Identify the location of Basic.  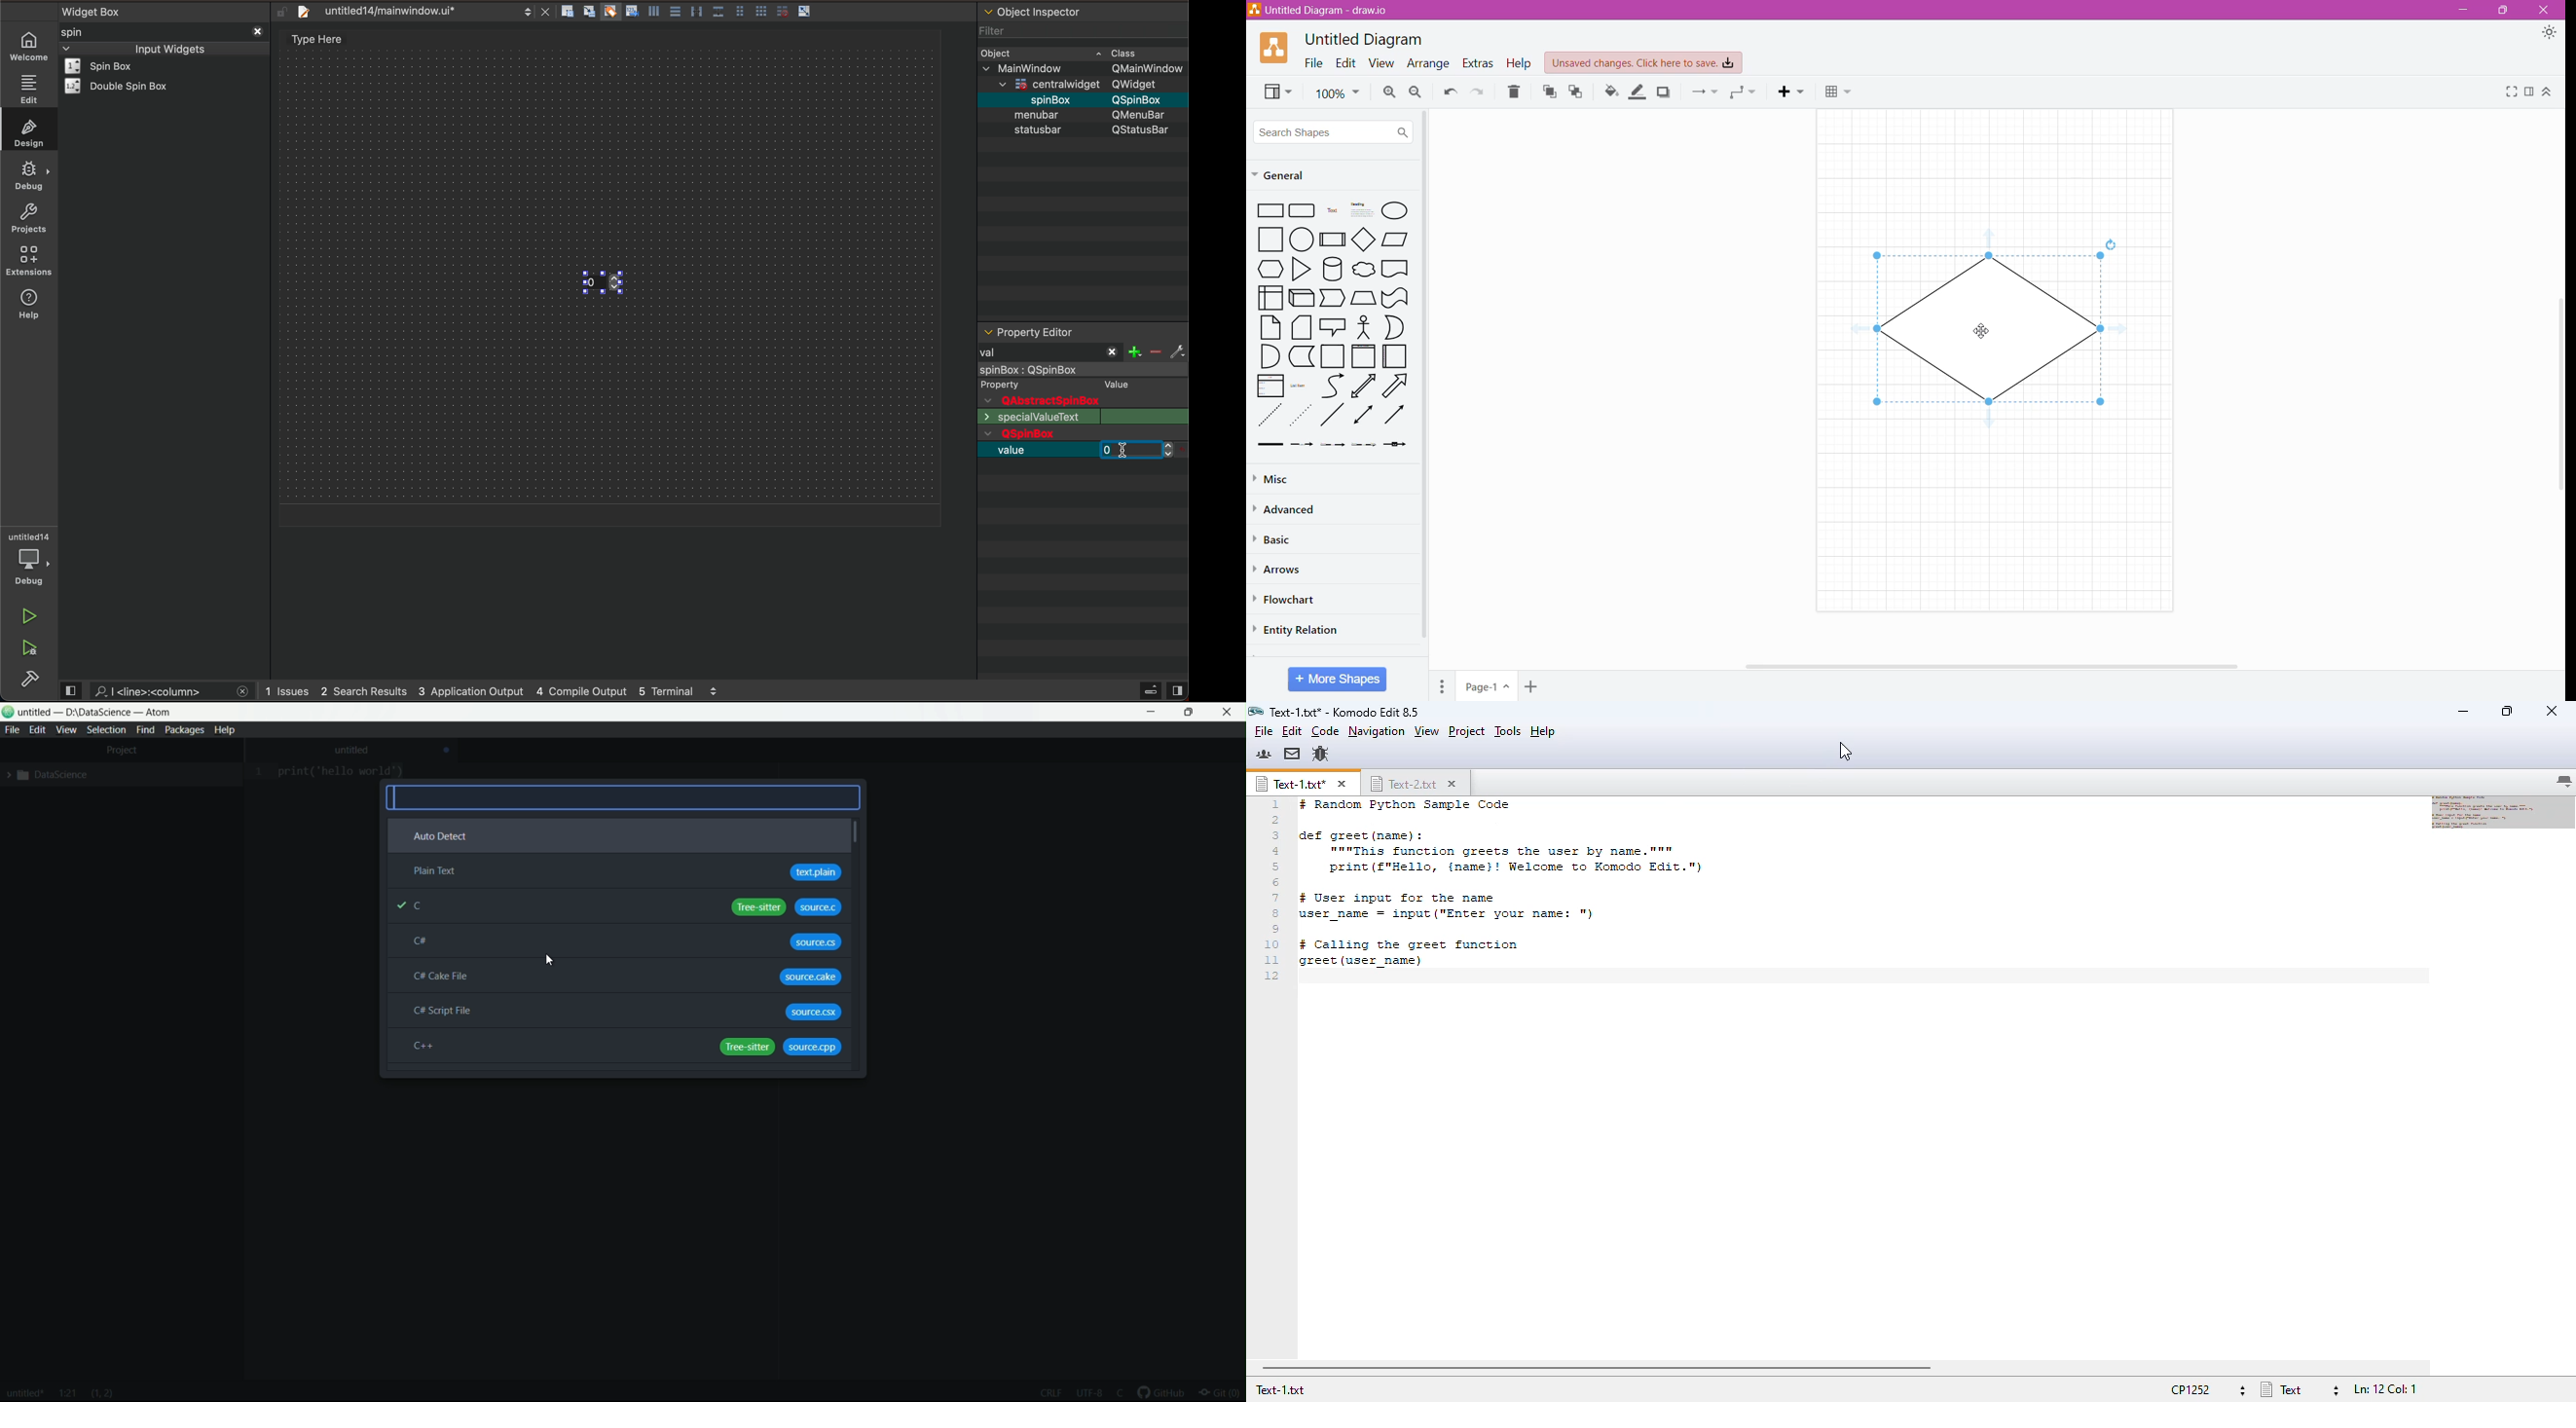
(1280, 538).